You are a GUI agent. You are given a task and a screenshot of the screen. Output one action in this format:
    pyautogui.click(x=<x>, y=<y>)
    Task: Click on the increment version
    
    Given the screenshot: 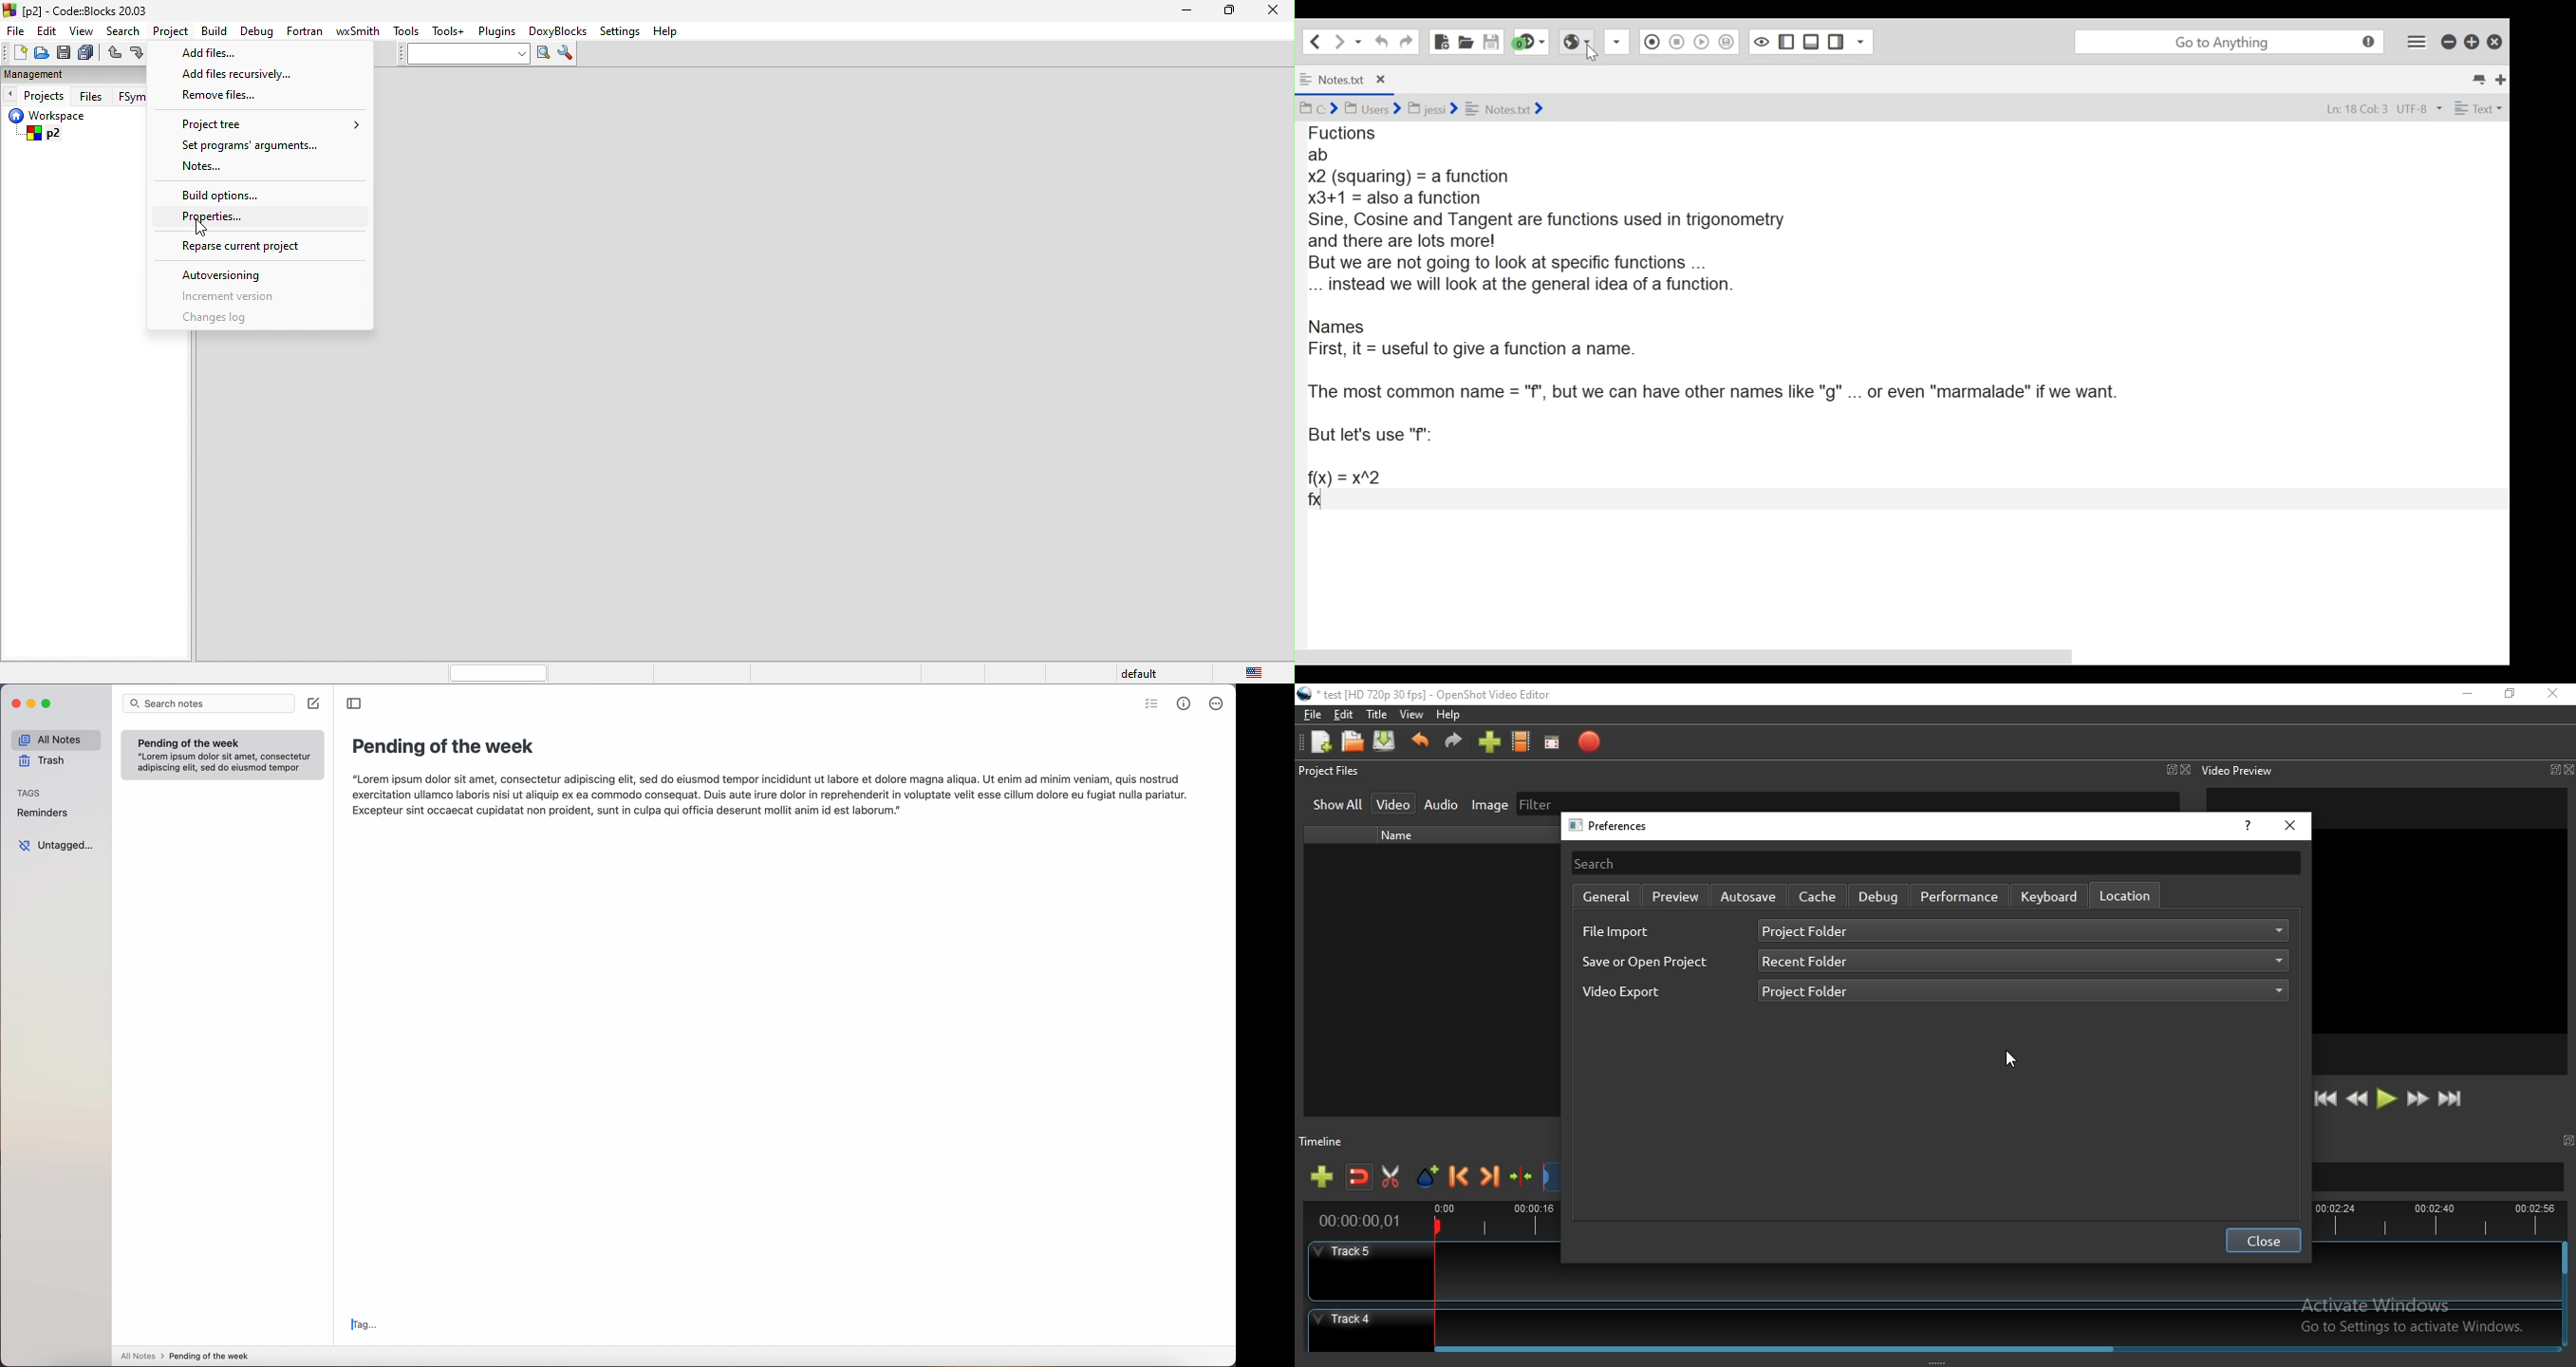 What is the action you would take?
    pyautogui.click(x=263, y=296)
    